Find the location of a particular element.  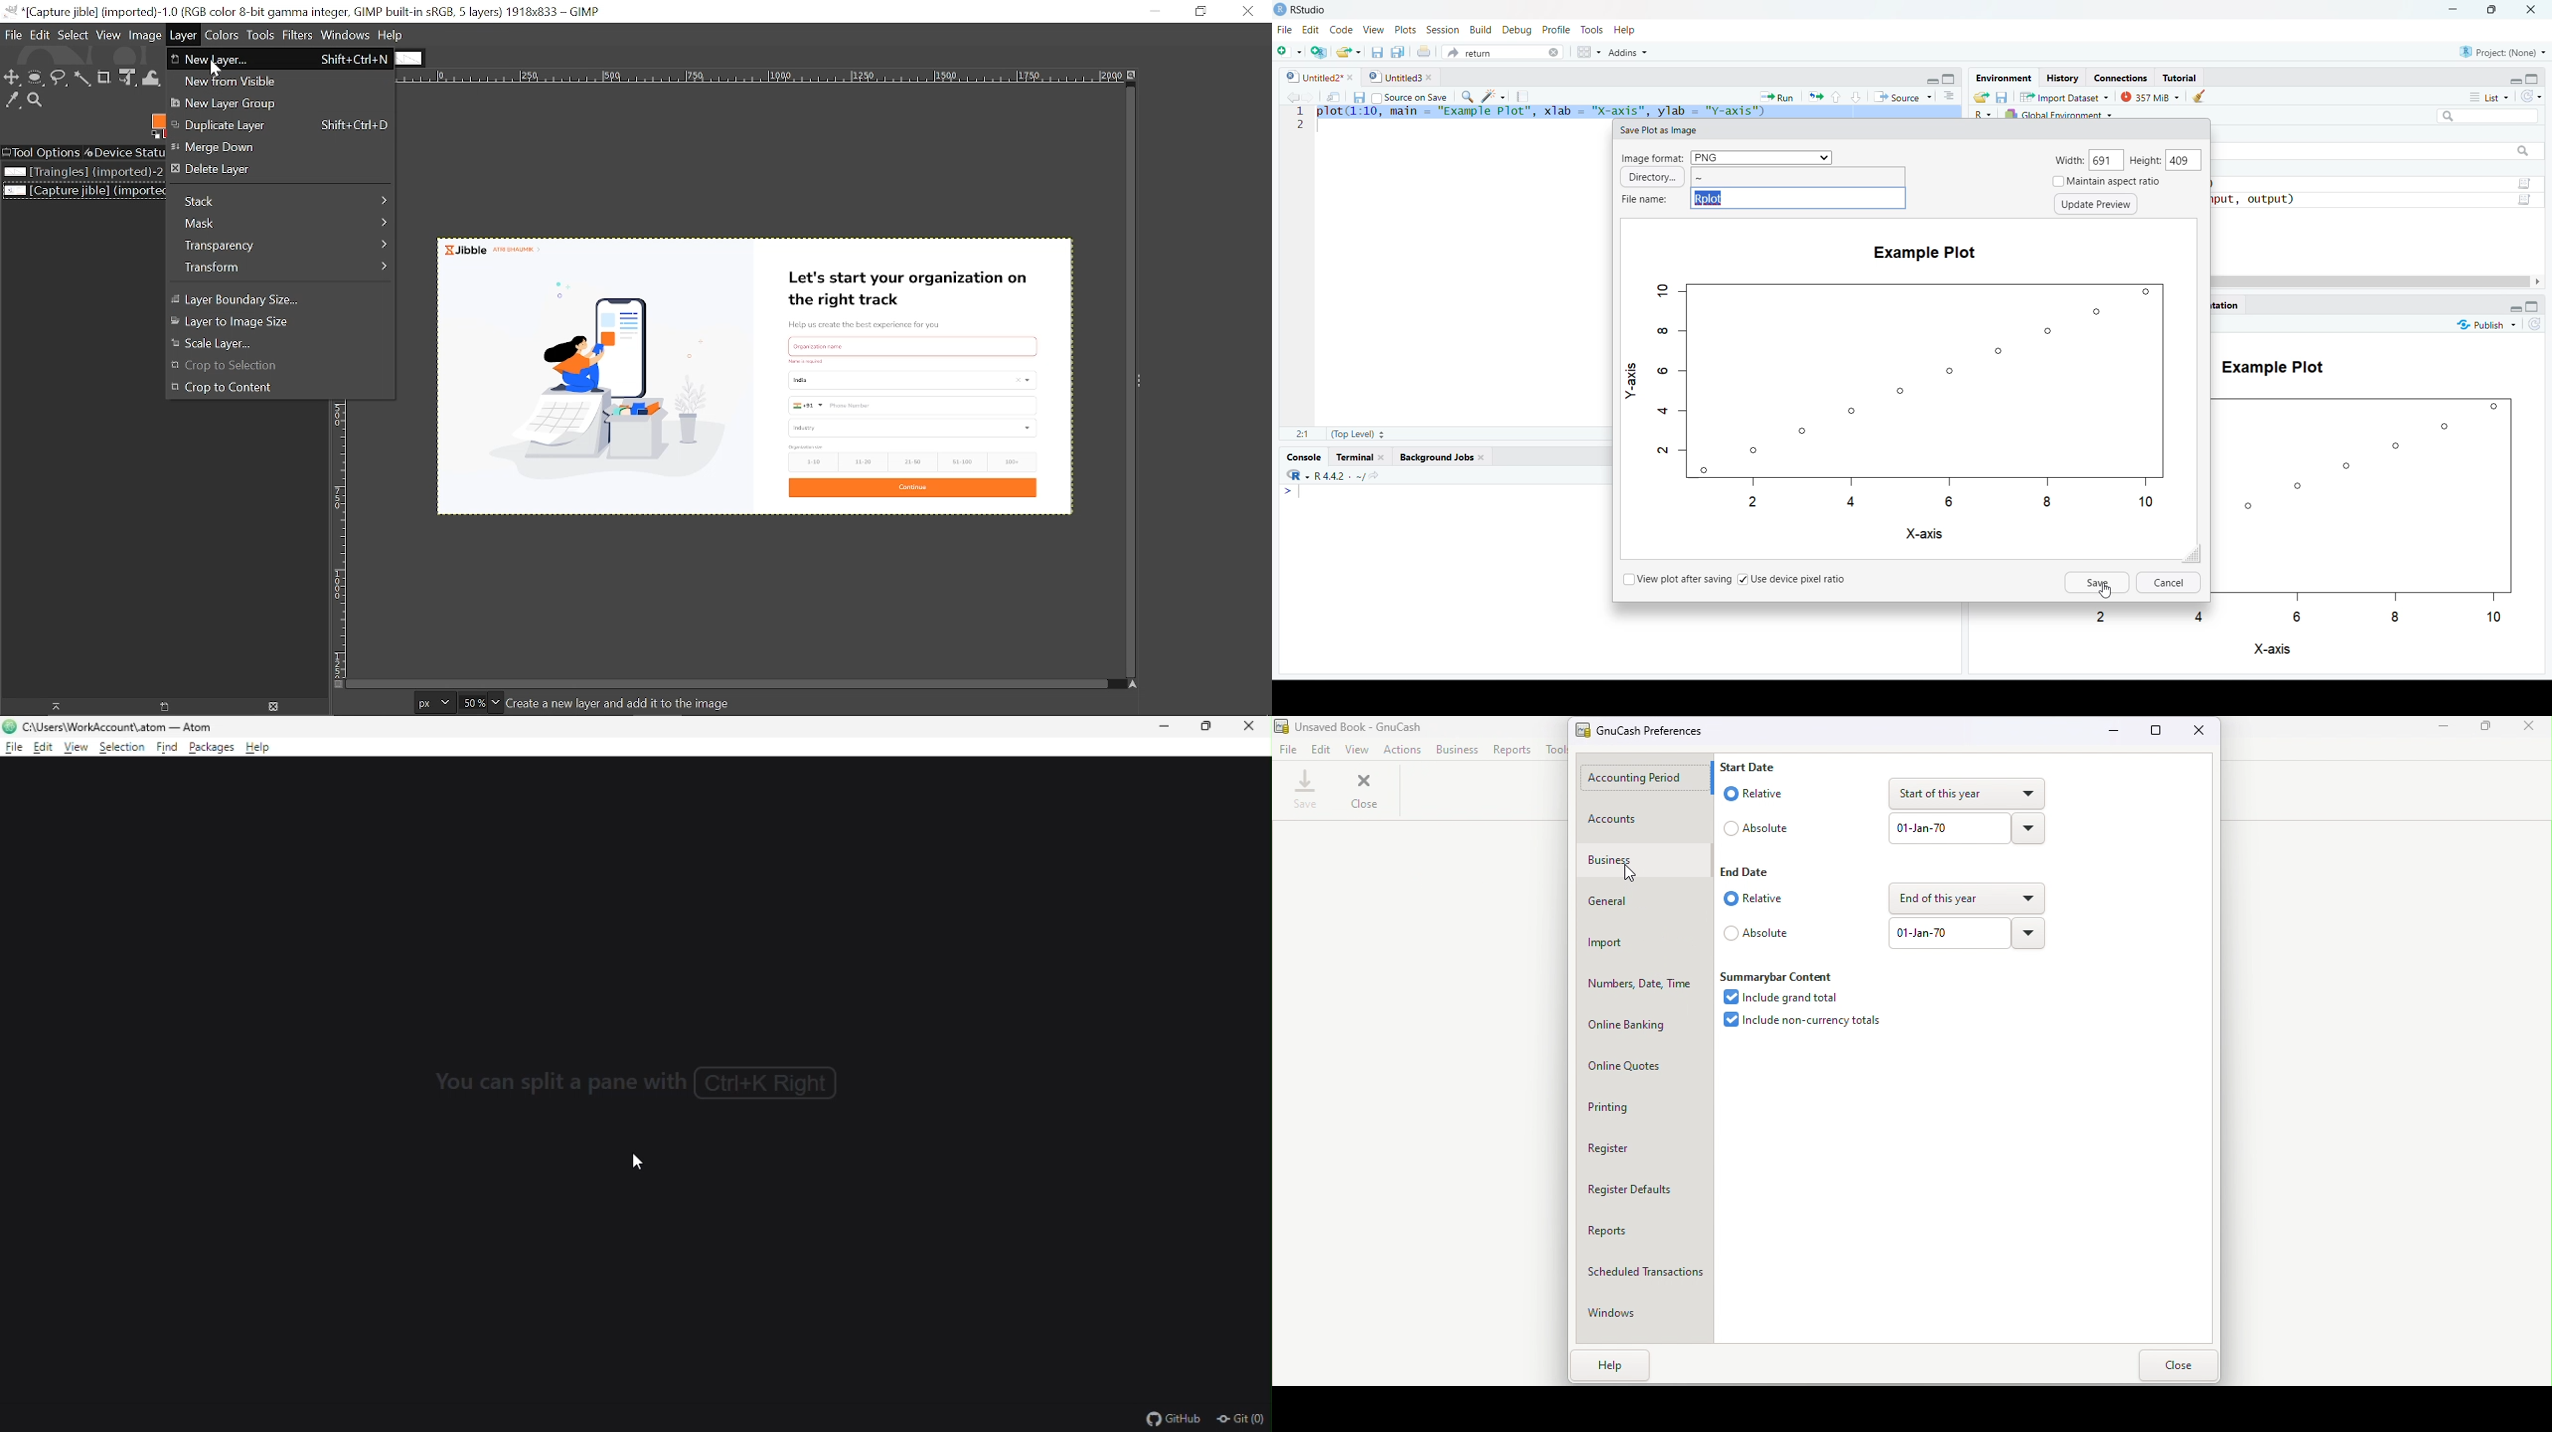

Build is located at coordinates (1480, 29).